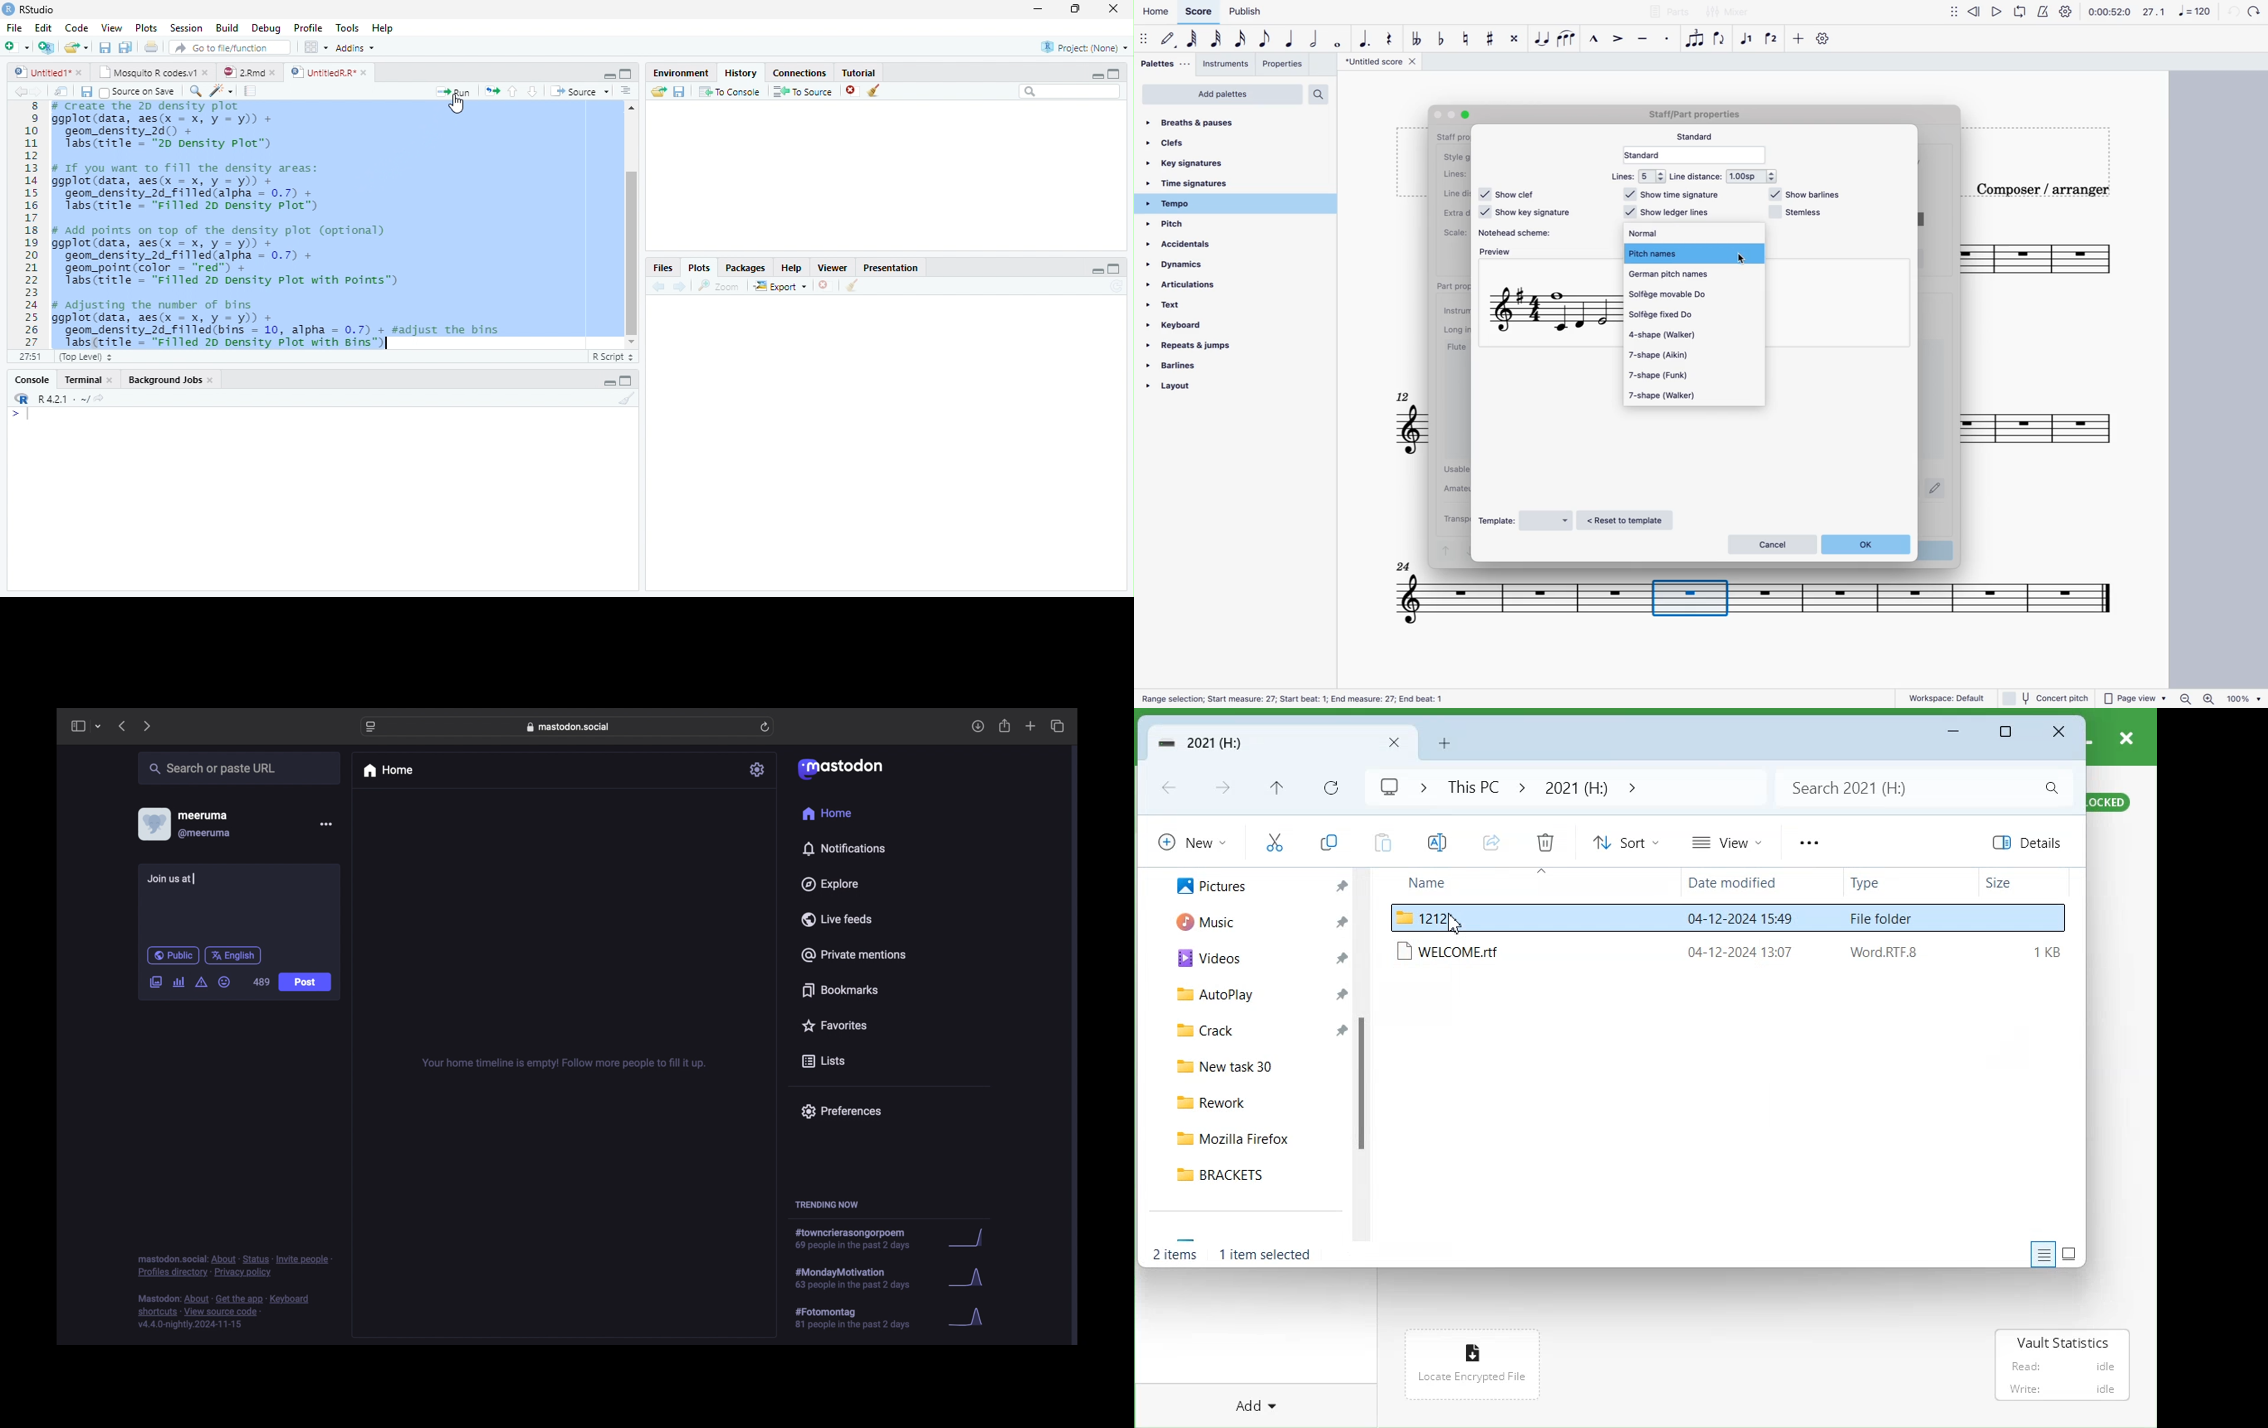  What do you see at coordinates (173, 879) in the screenshot?
I see `Join us` at bounding box center [173, 879].